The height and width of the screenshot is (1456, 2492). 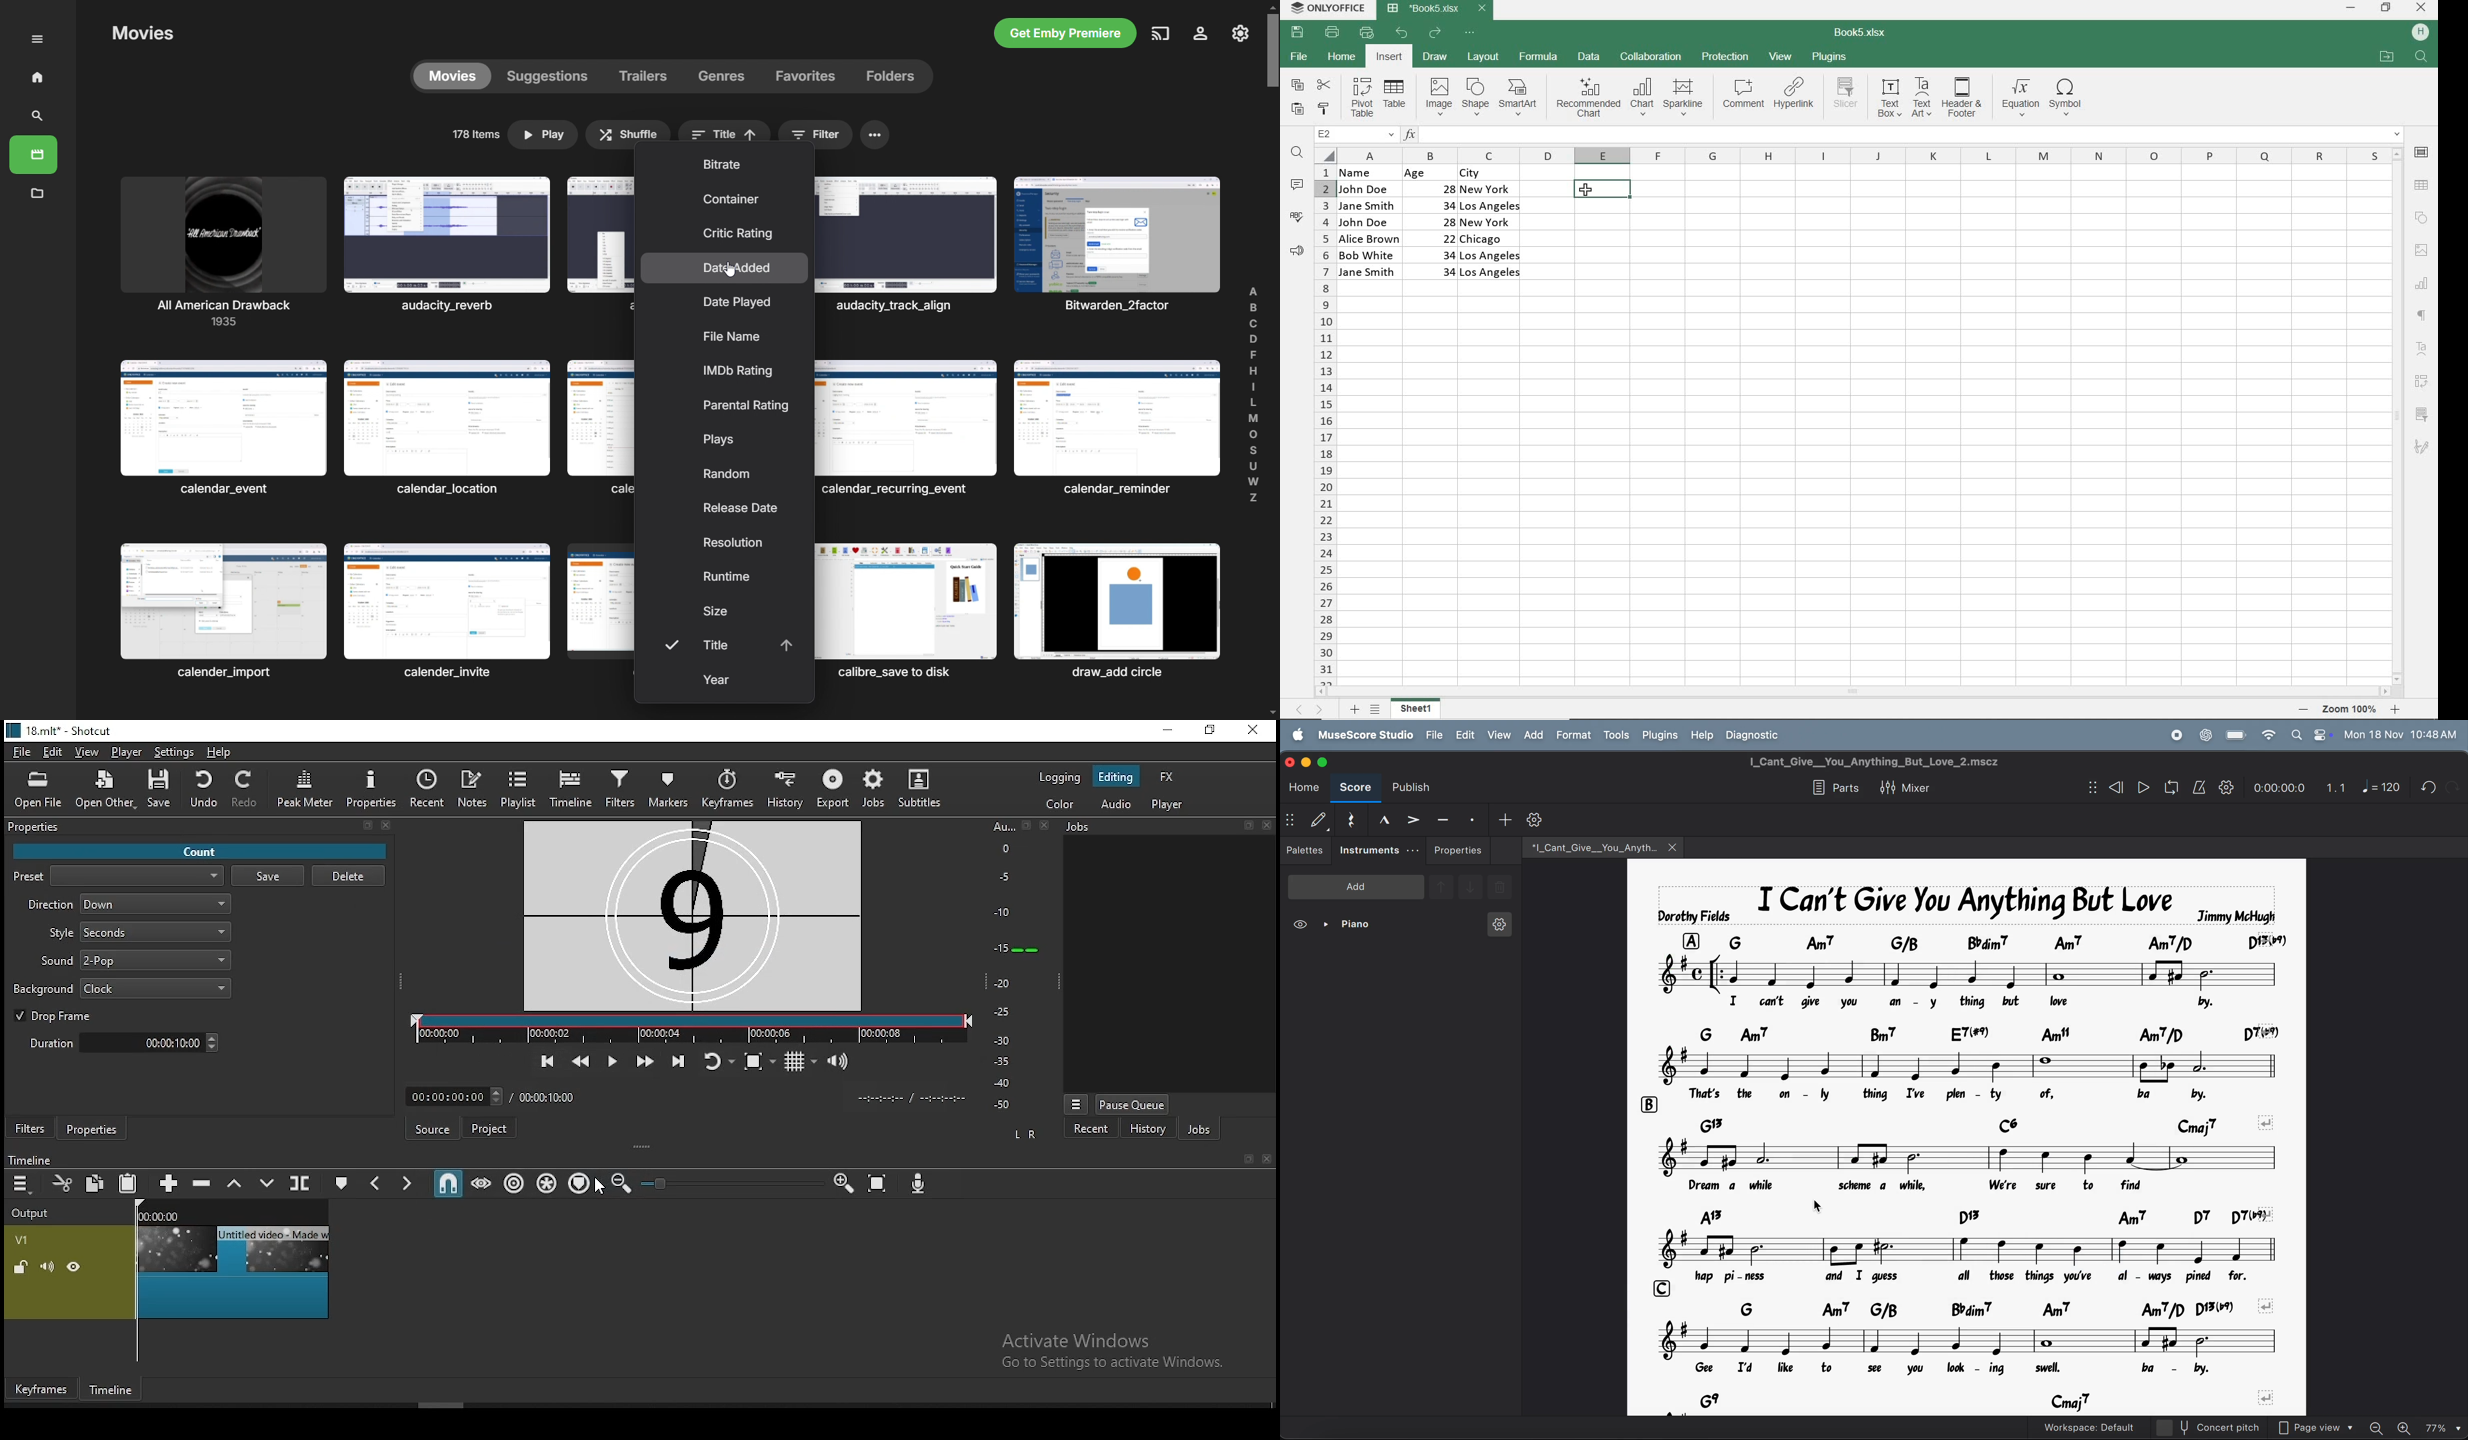 I want to click on metronome, so click(x=2200, y=787).